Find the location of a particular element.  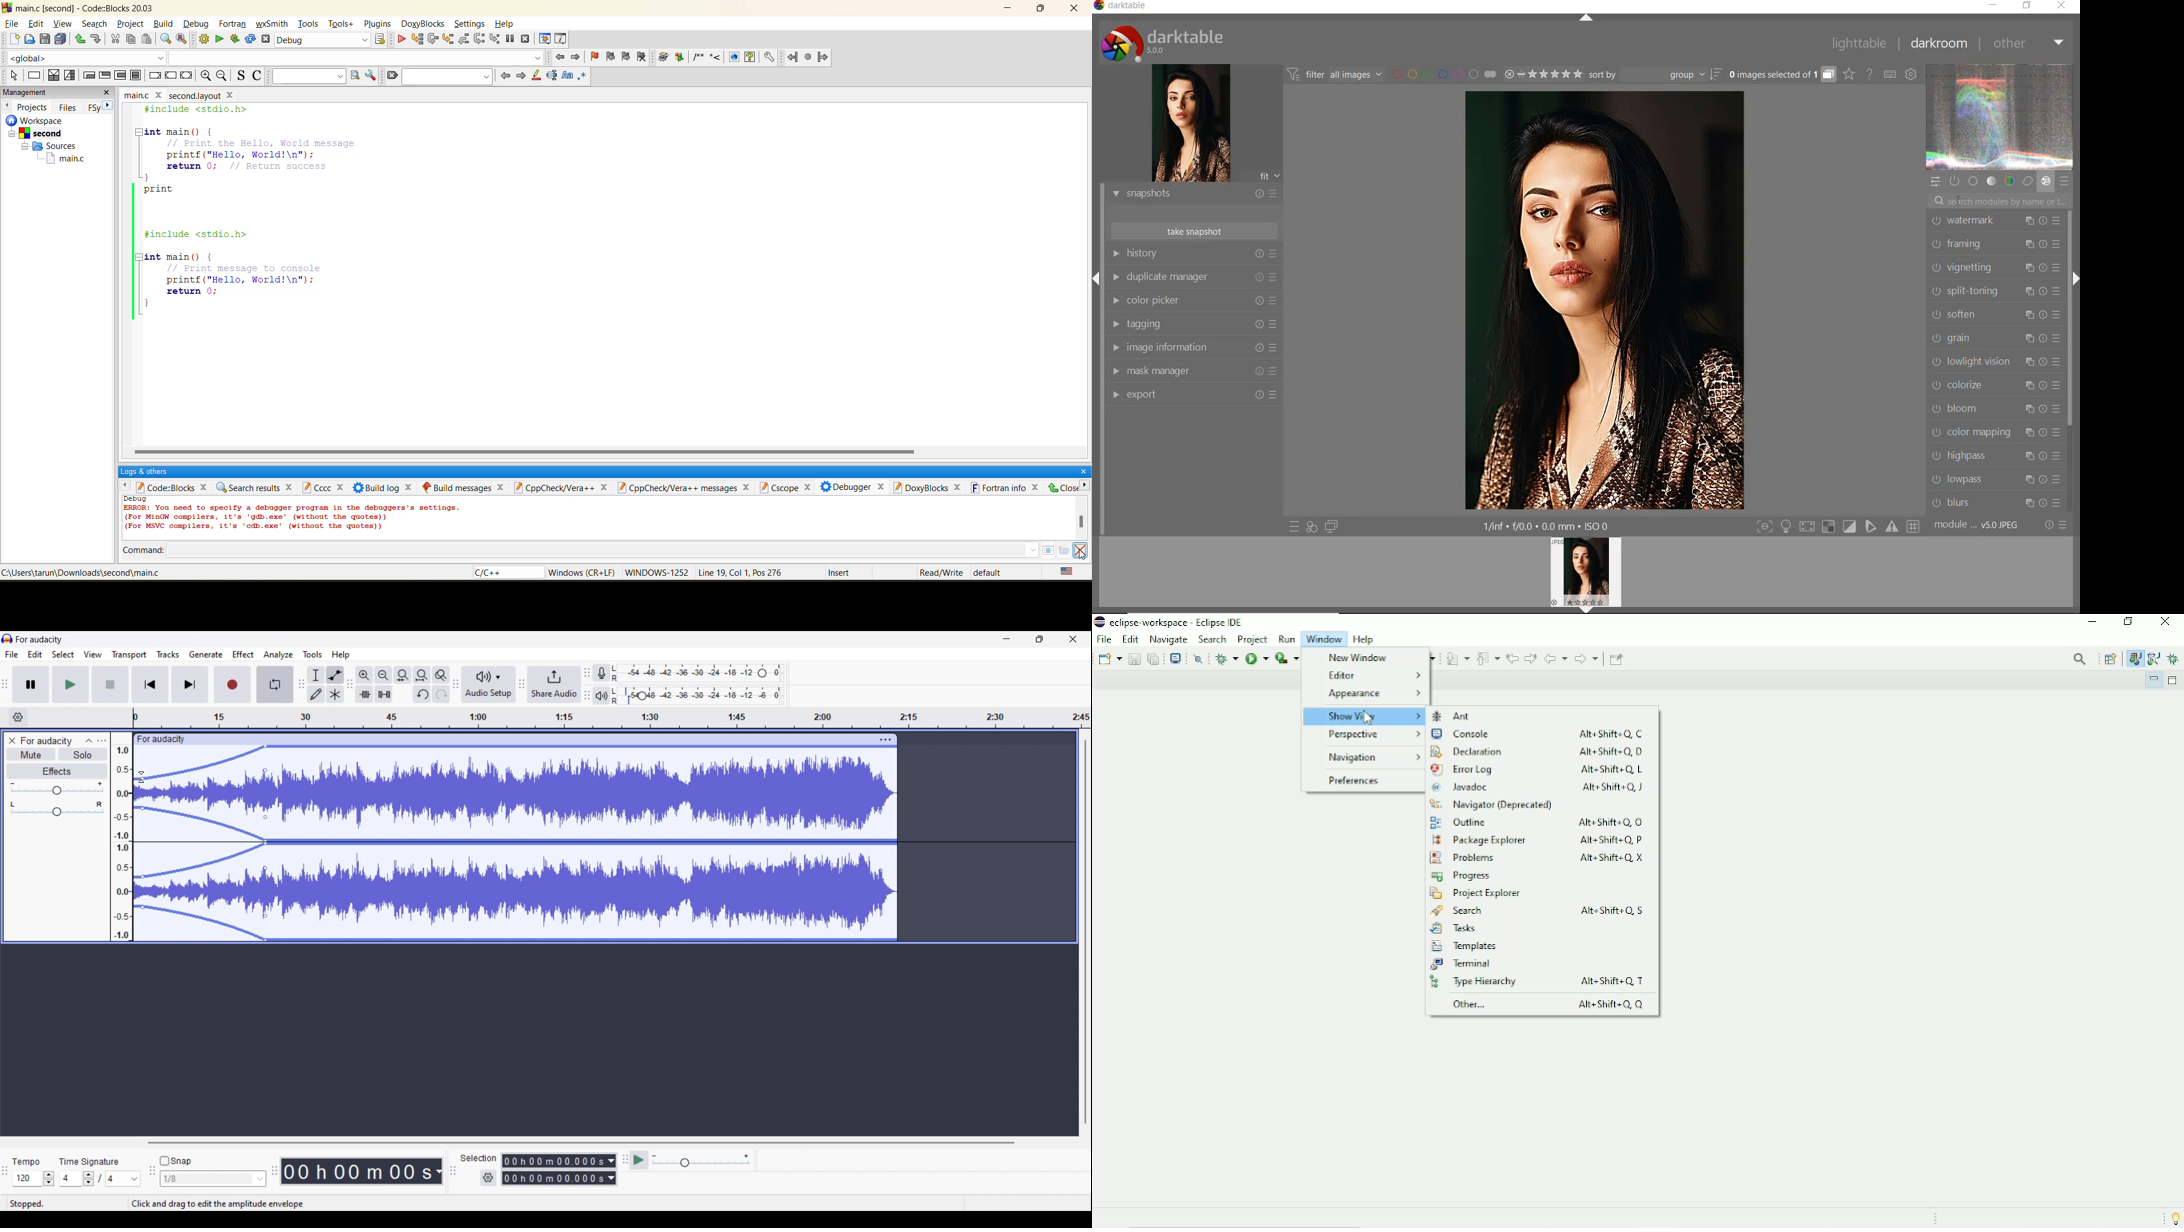

tempo is located at coordinates (25, 1162).